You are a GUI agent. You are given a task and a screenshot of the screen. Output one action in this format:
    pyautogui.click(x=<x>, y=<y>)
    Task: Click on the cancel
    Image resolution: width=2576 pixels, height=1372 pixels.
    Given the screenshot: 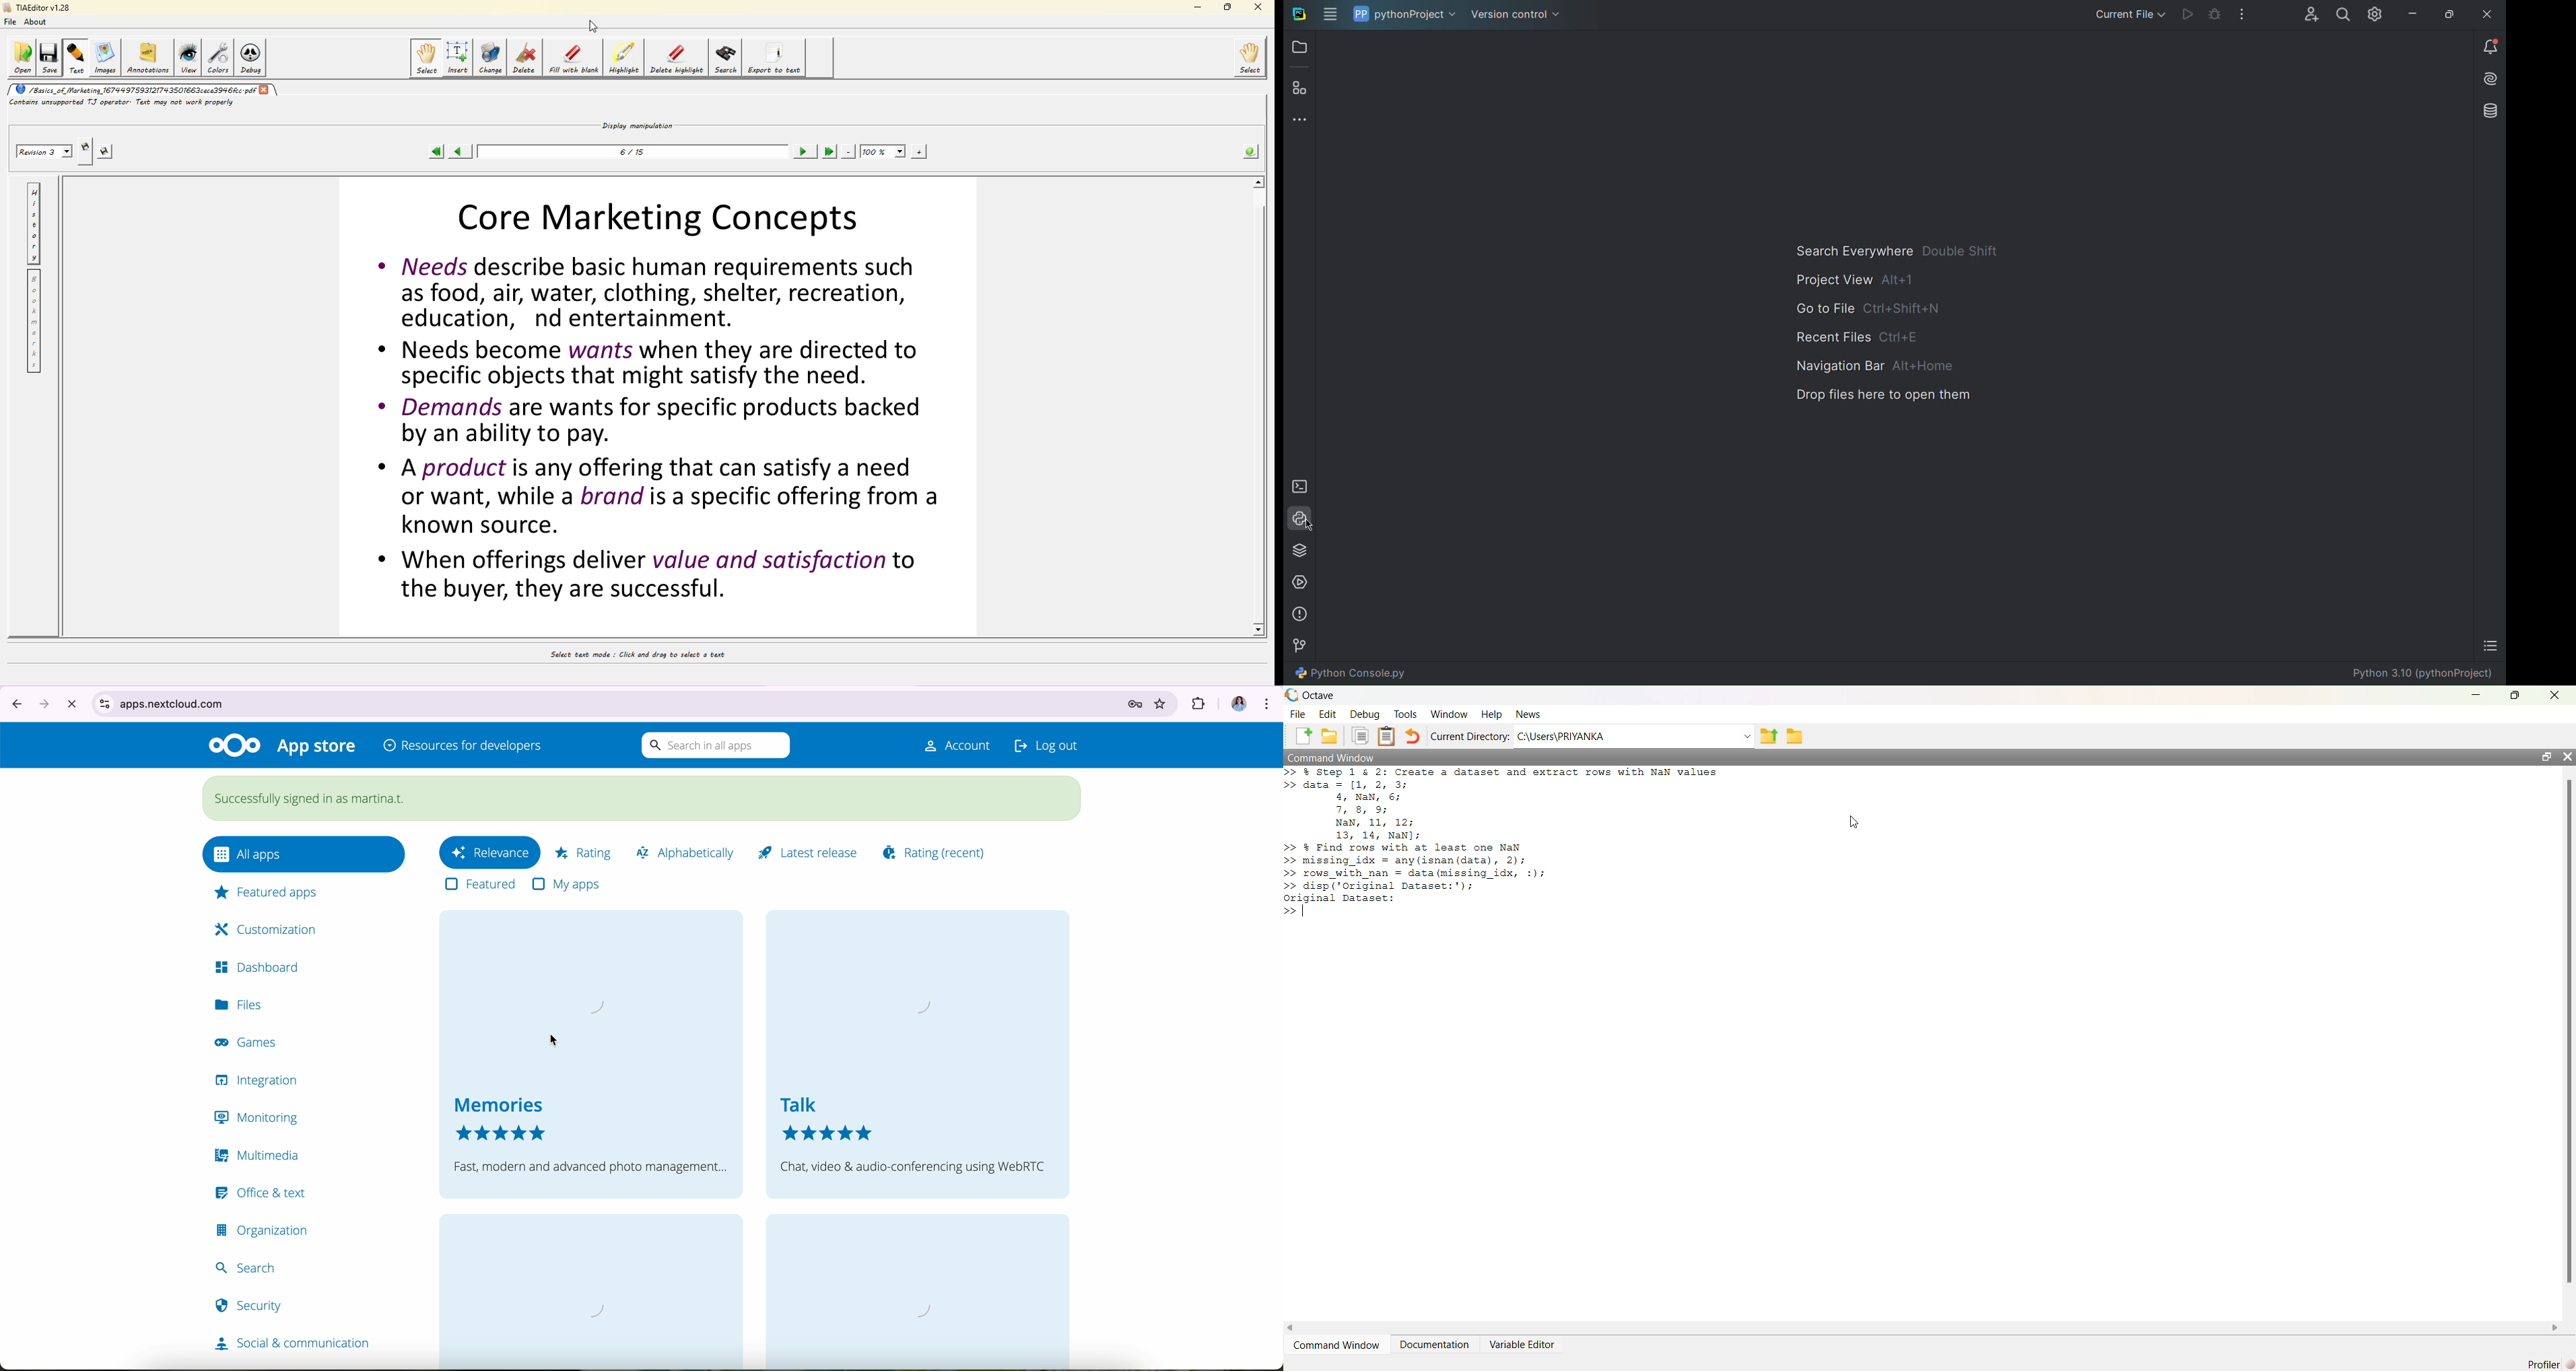 What is the action you would take?
    pyautogui.click(x=73, y=704)
    